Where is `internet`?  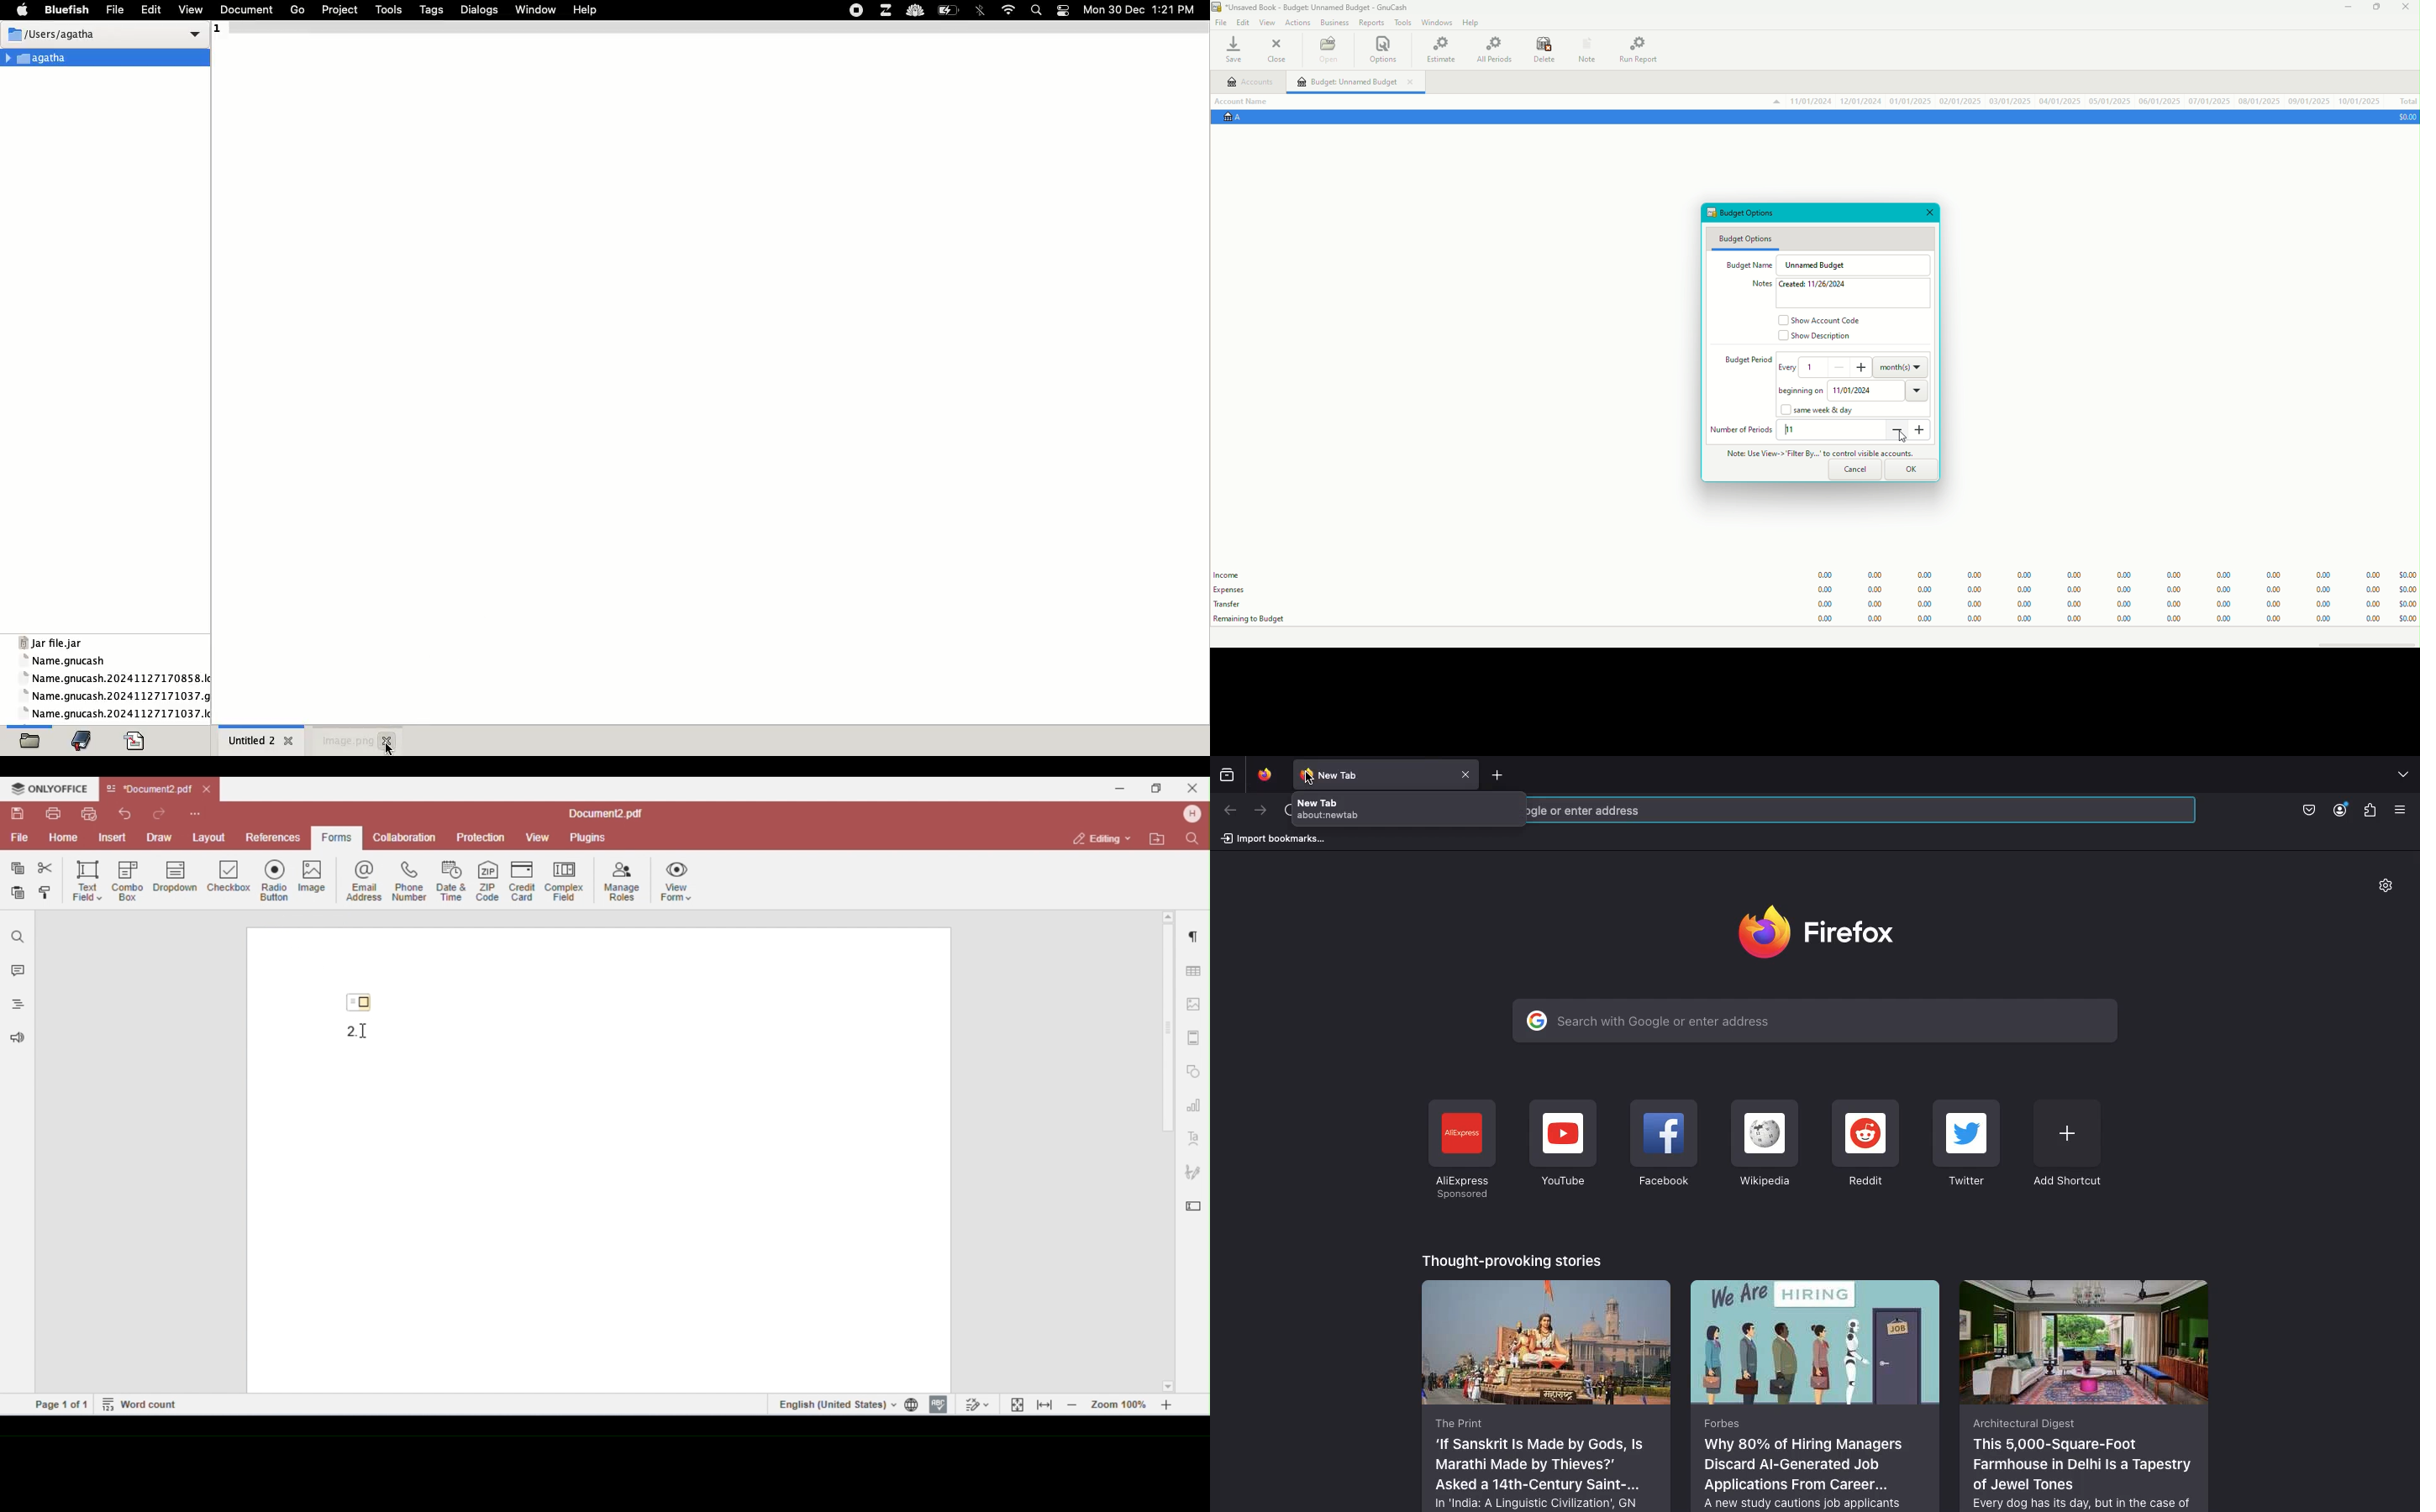
internet is located at coordinates (1009, 10).